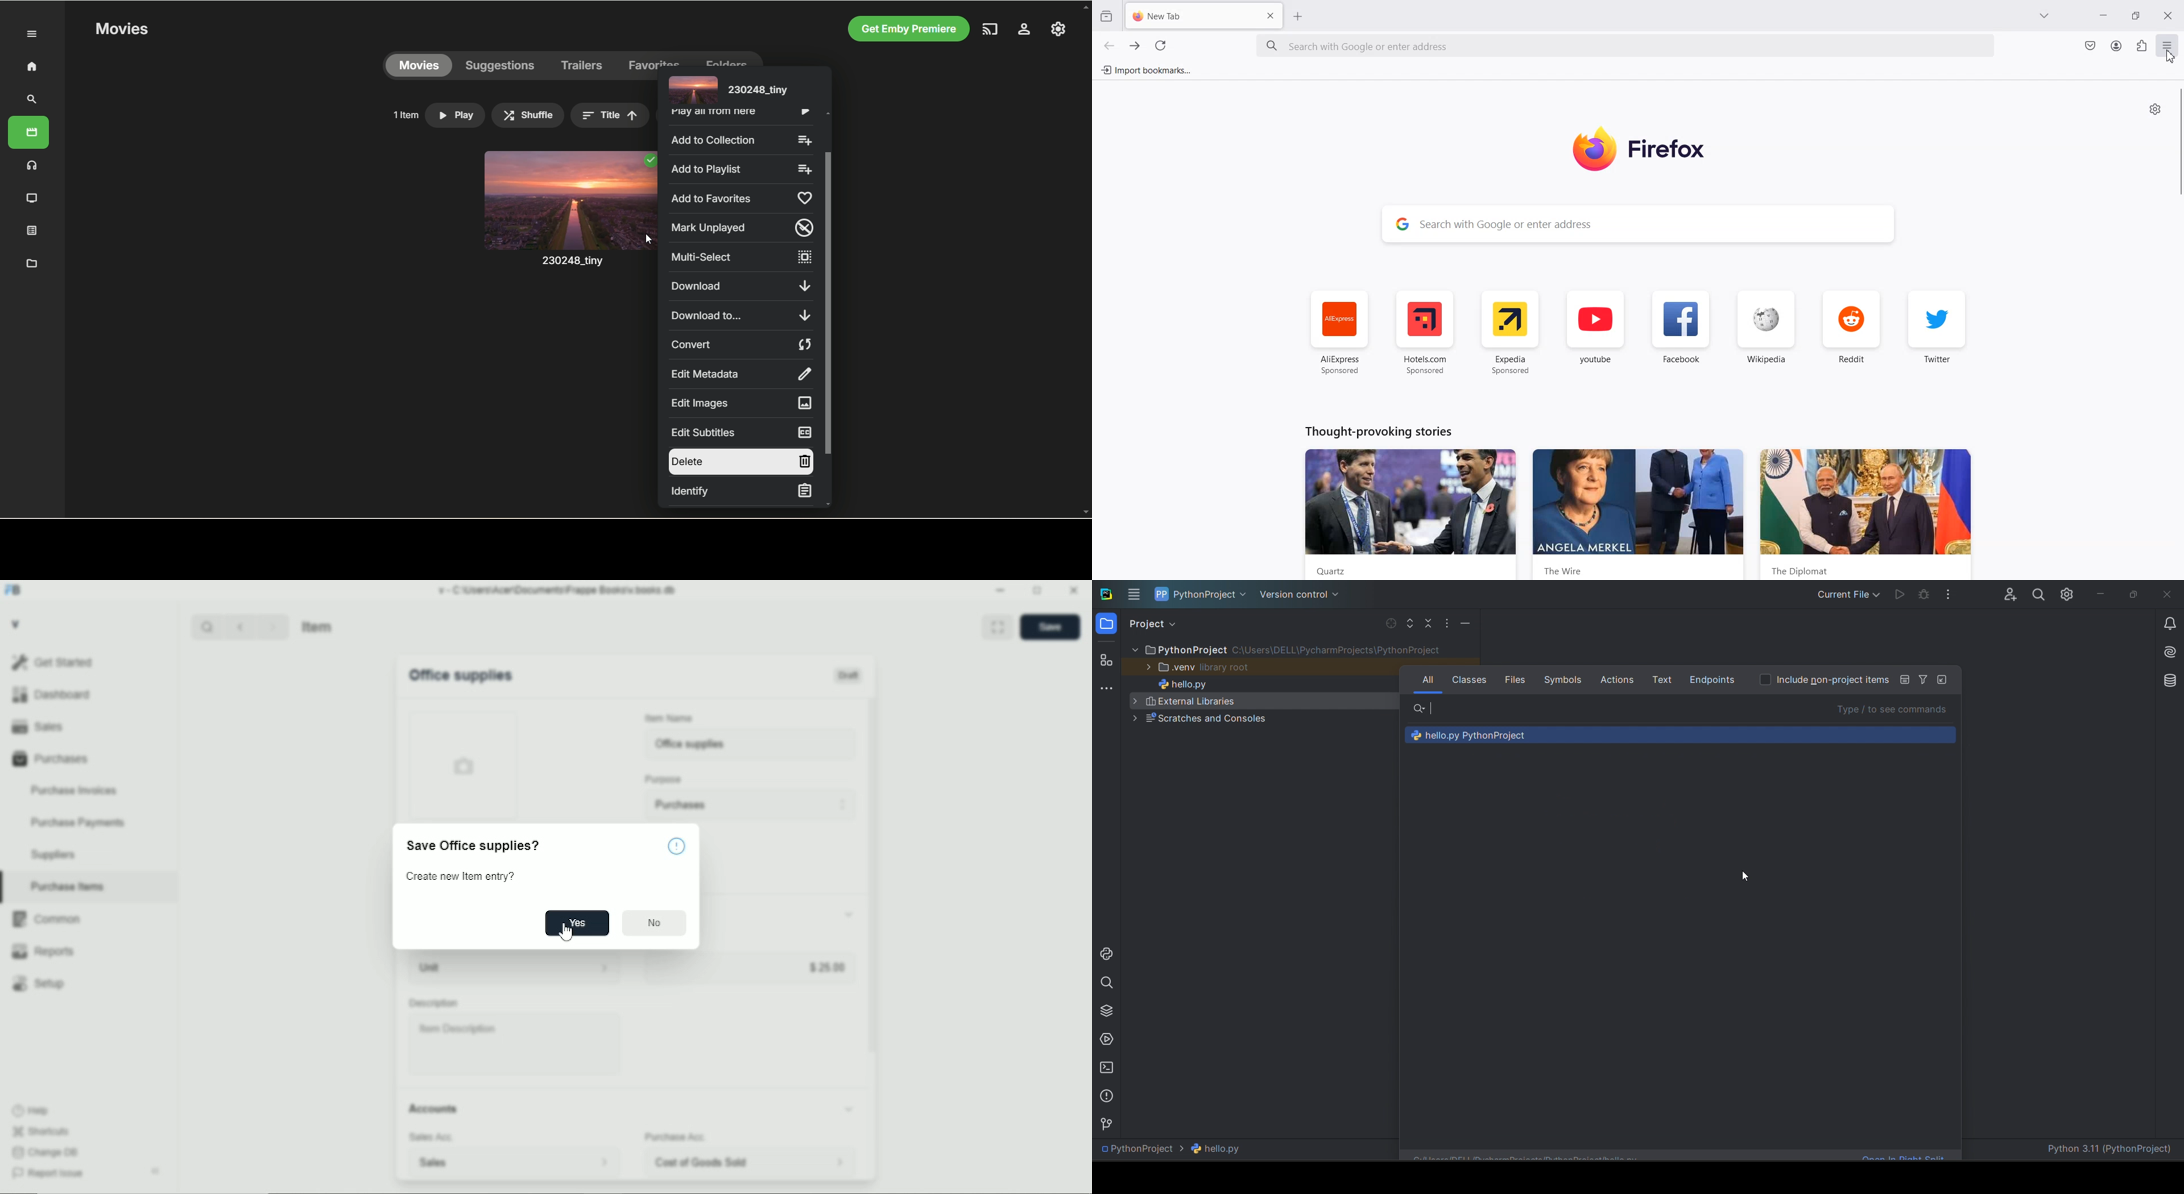  What do you see at coordinates (32, 35) in the screenshot?
I see `Expand` at bounding box center [32, 35].